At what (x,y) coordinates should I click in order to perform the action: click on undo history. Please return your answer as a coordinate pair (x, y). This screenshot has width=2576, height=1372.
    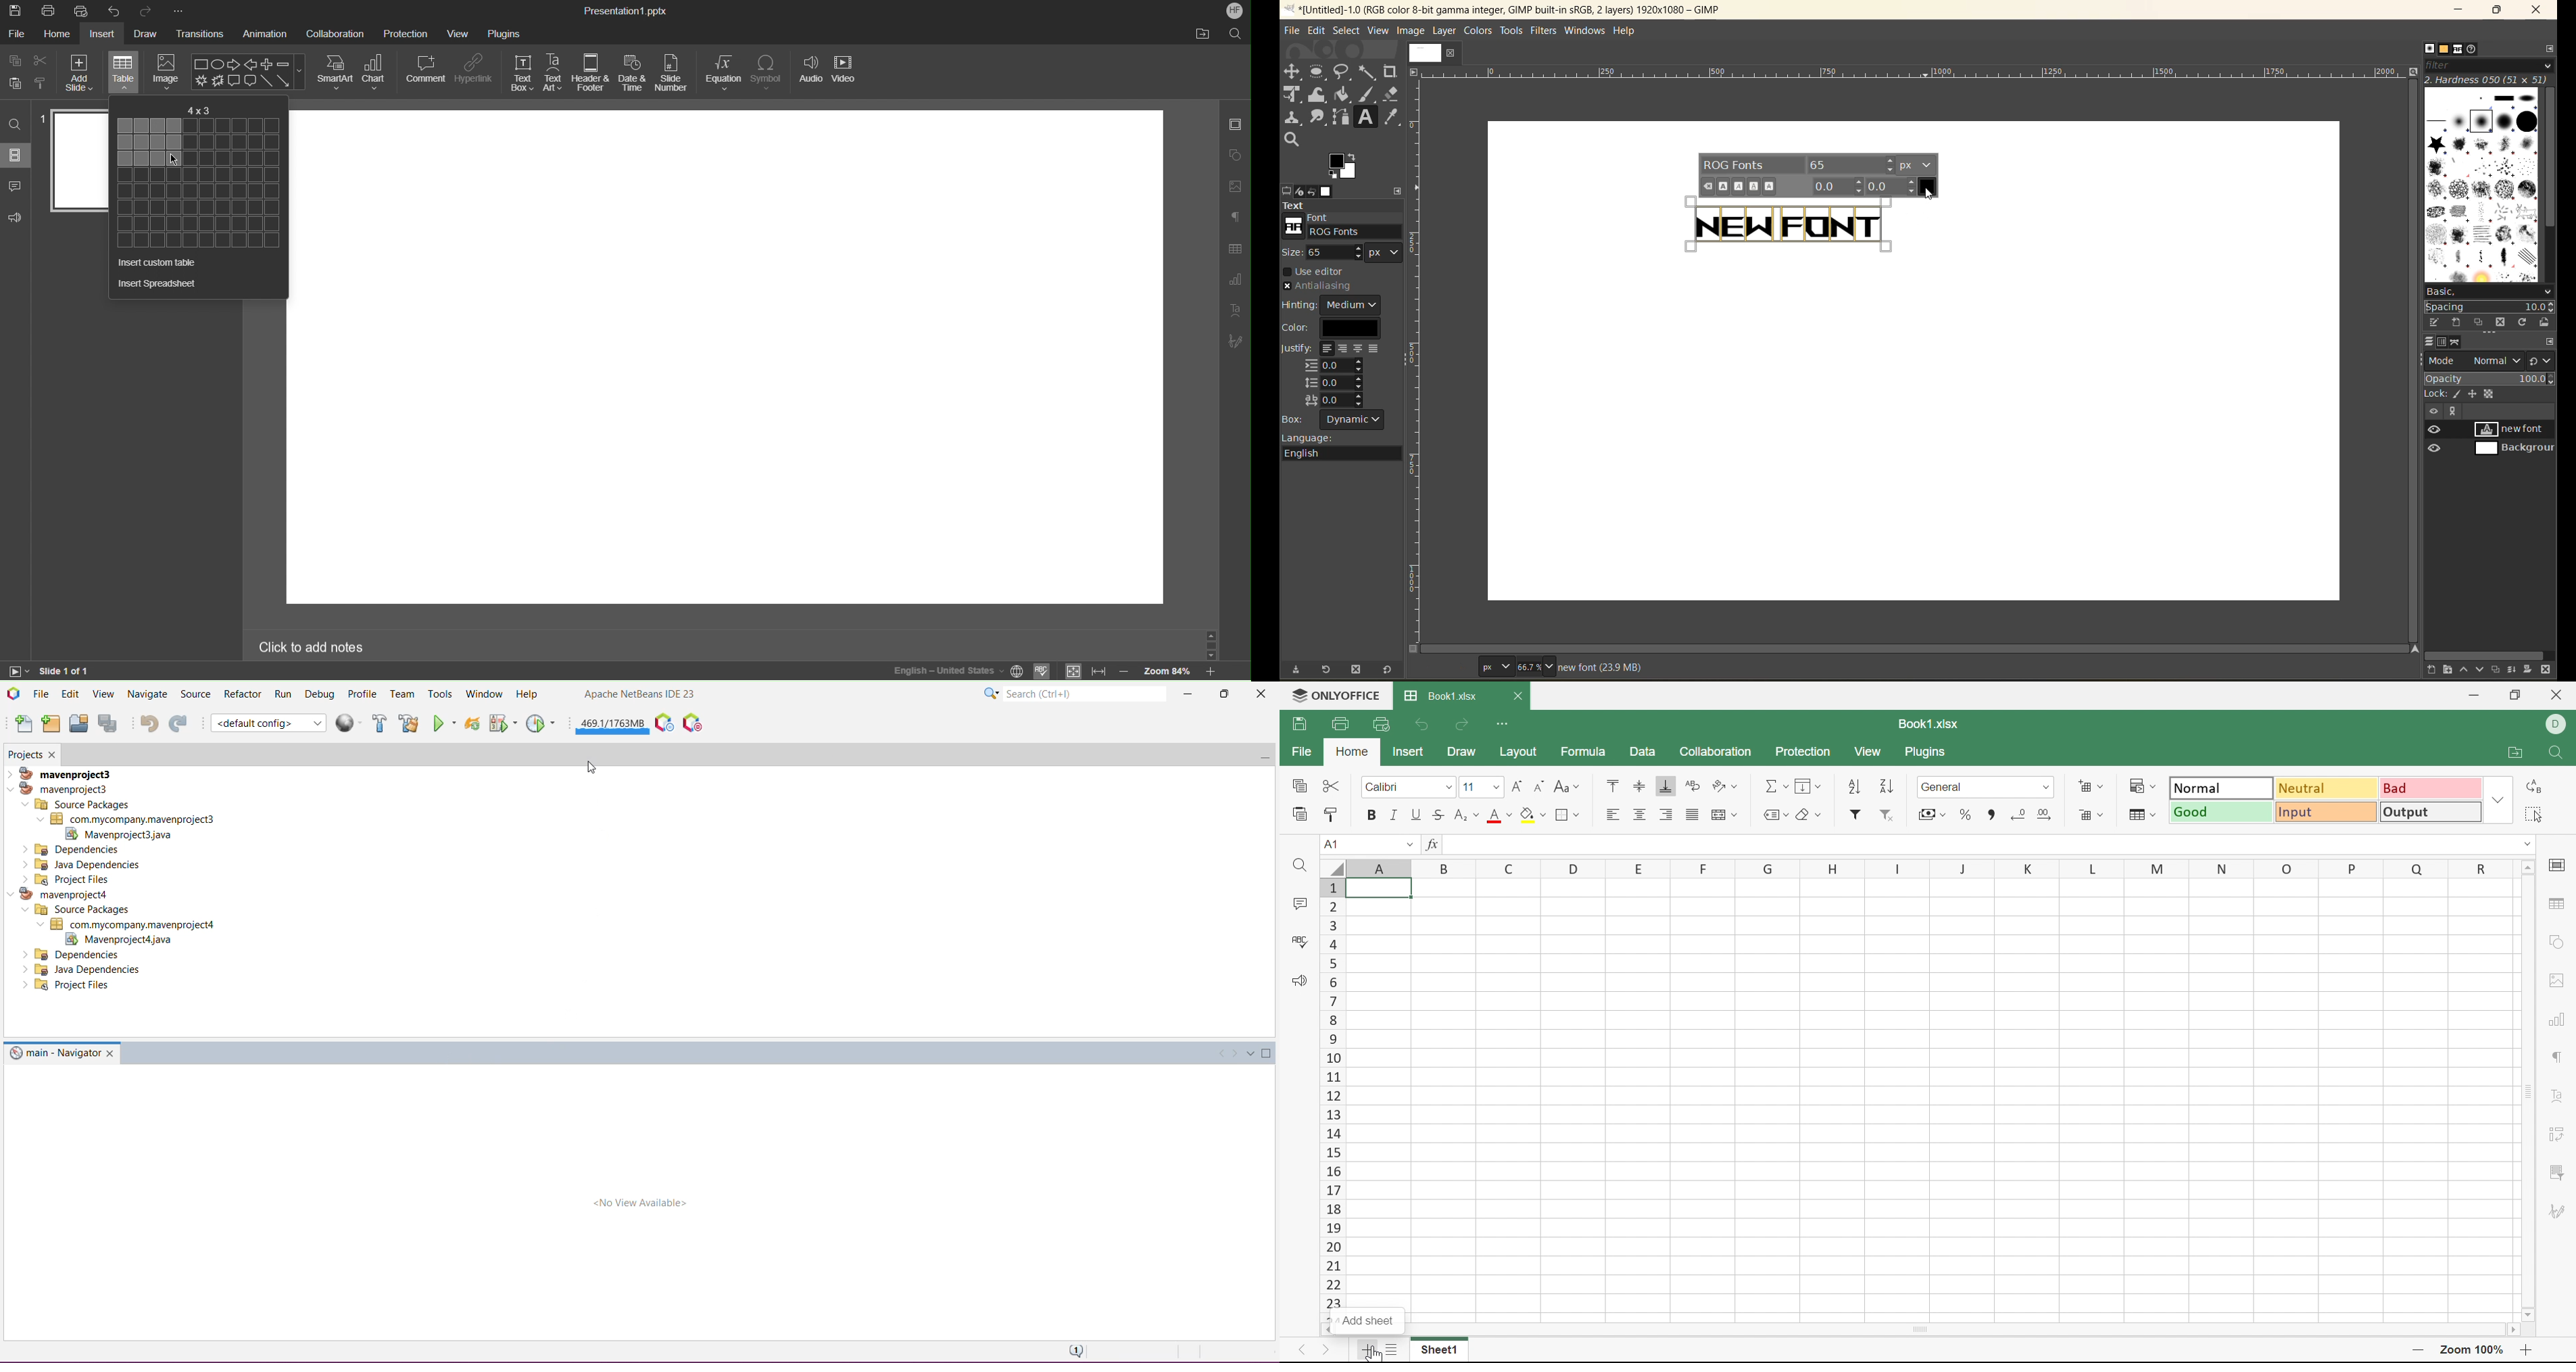
    Looking at the image, I should click on (1310, 190).